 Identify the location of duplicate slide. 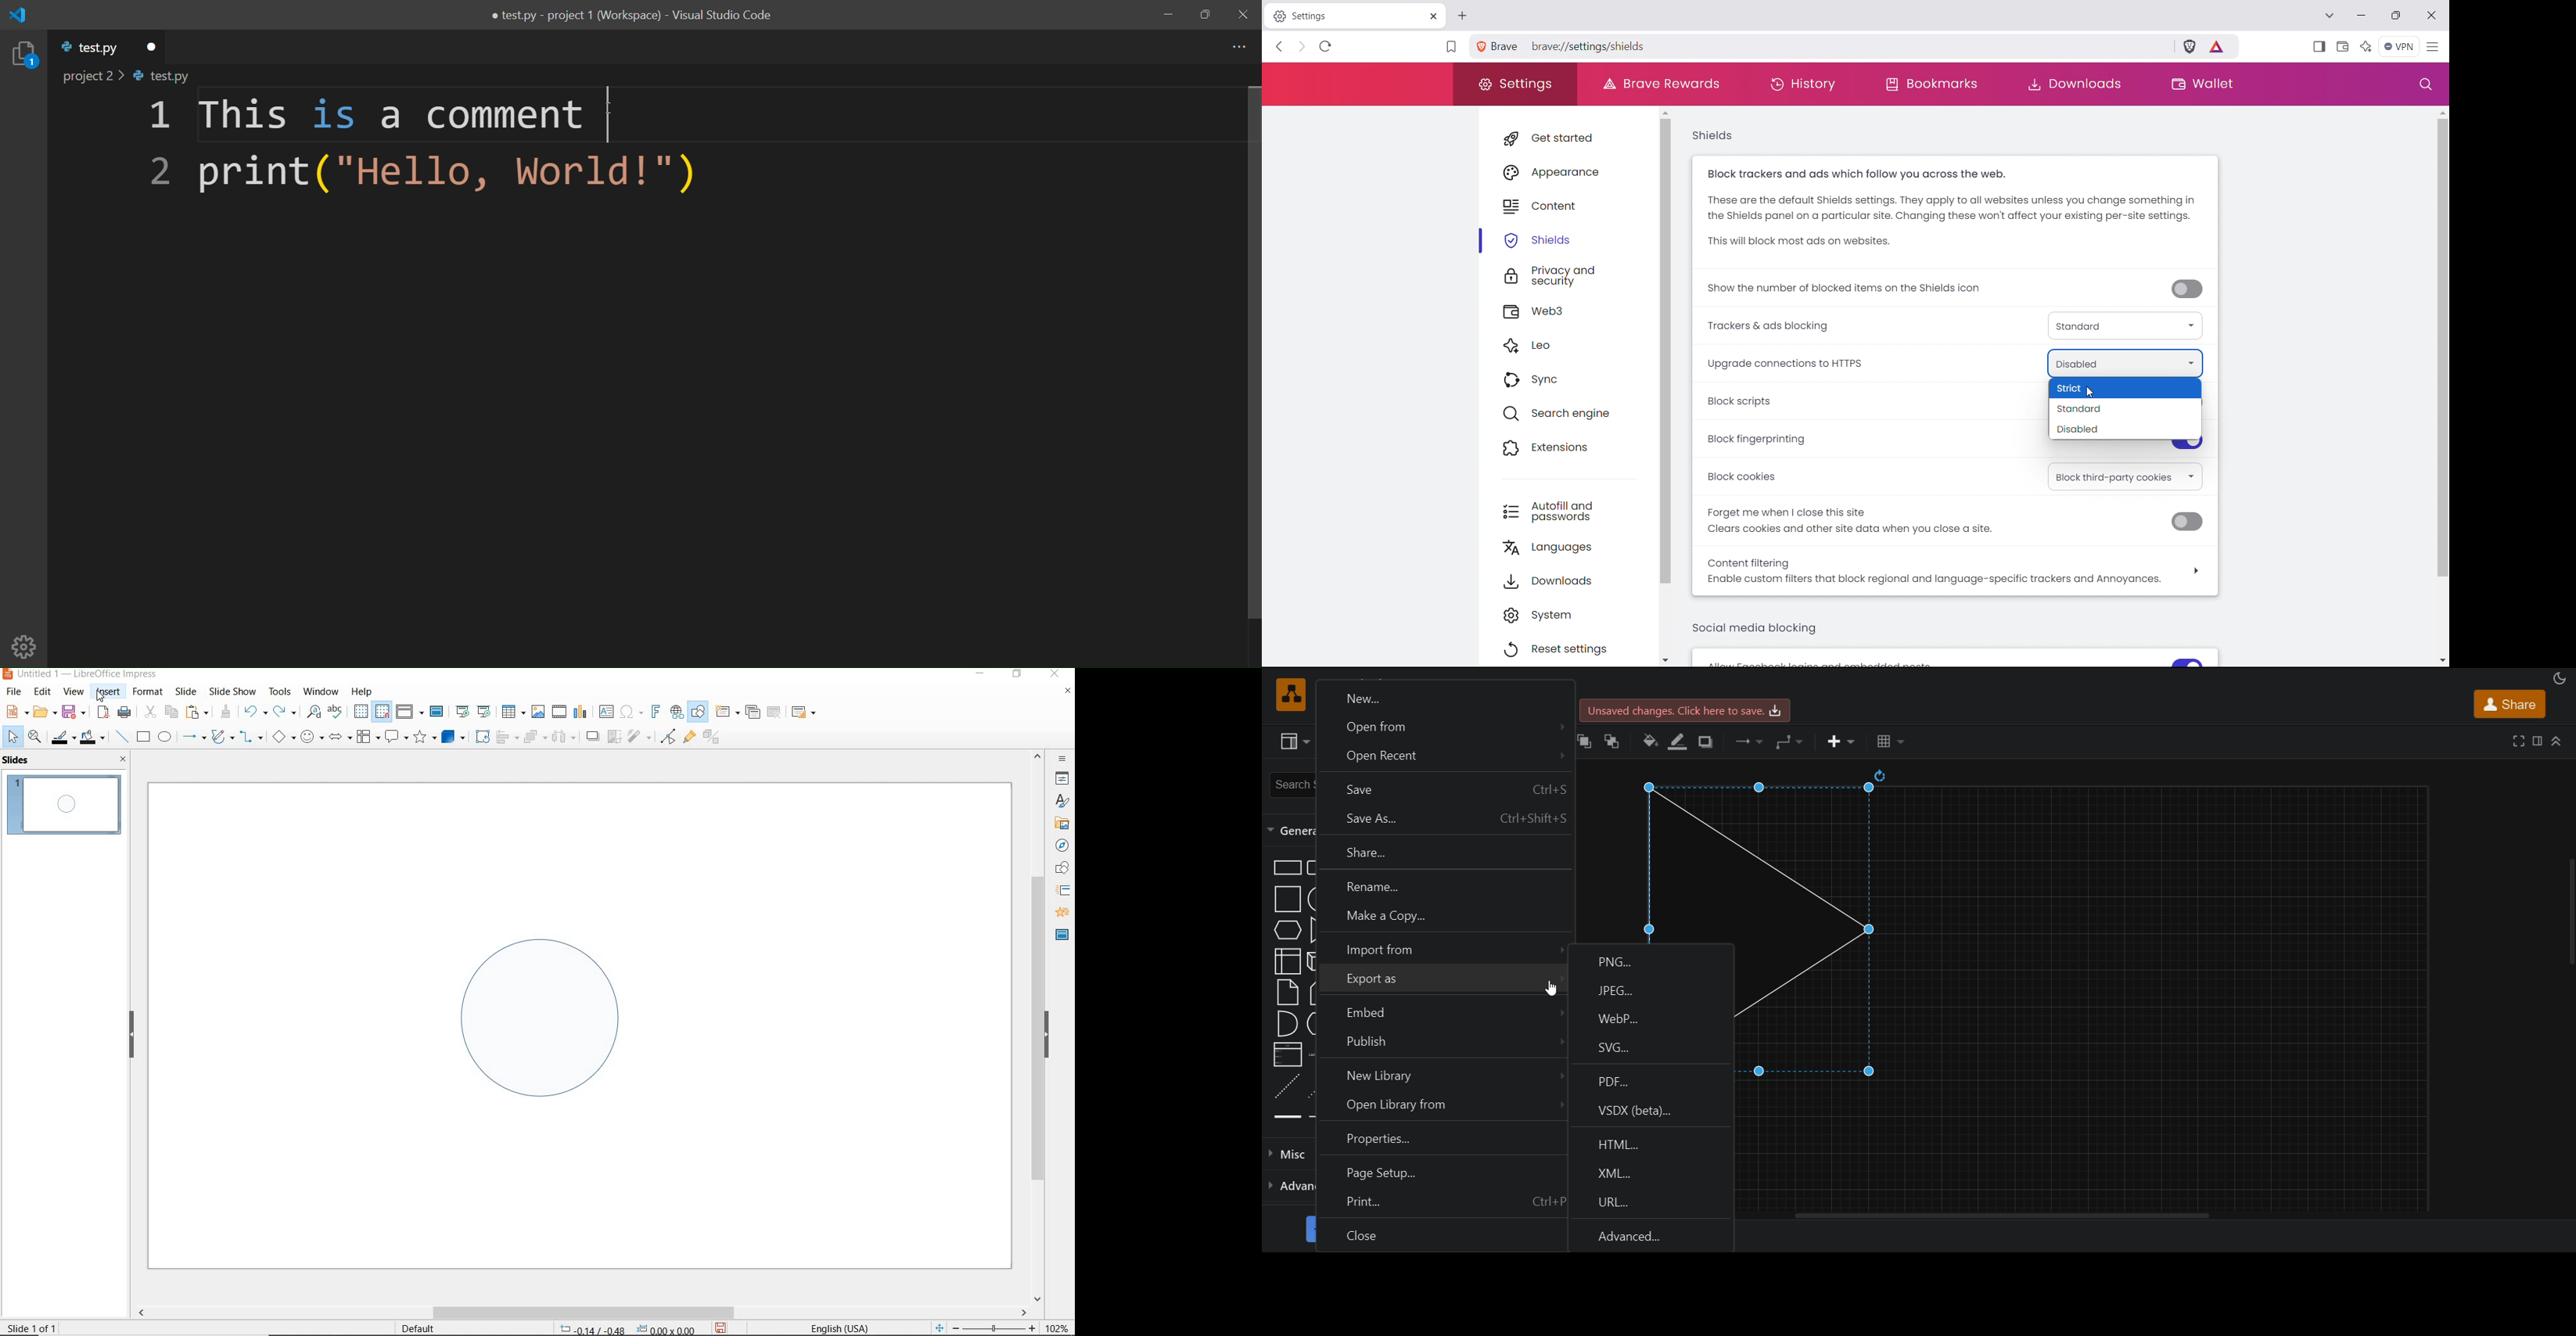
(753, 712).